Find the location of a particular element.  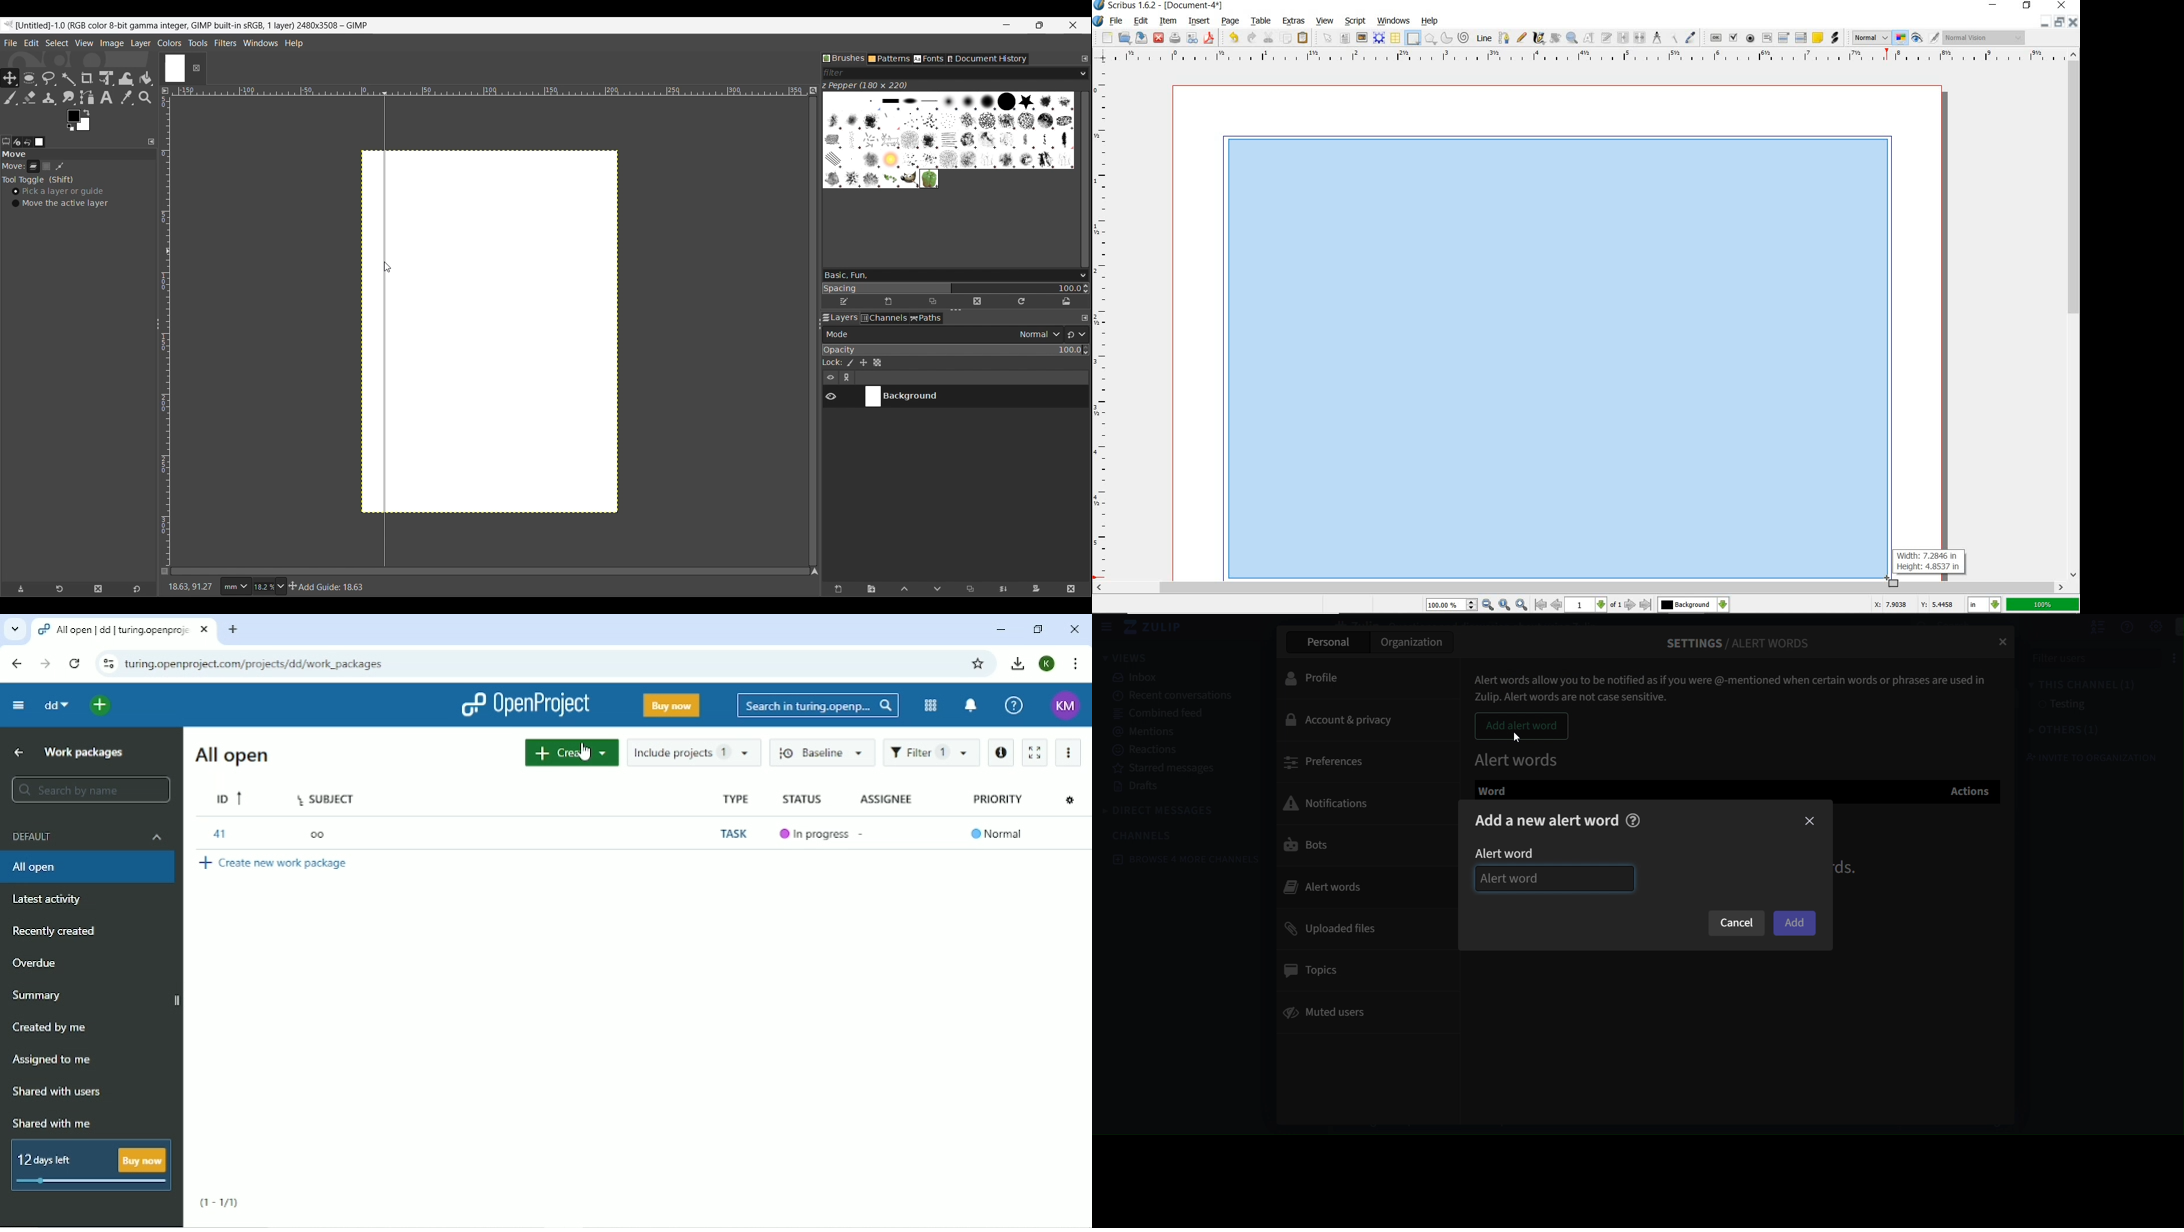

Scribus 1.6.2 - [Document-4*] is located at coordinates (1160, 6).